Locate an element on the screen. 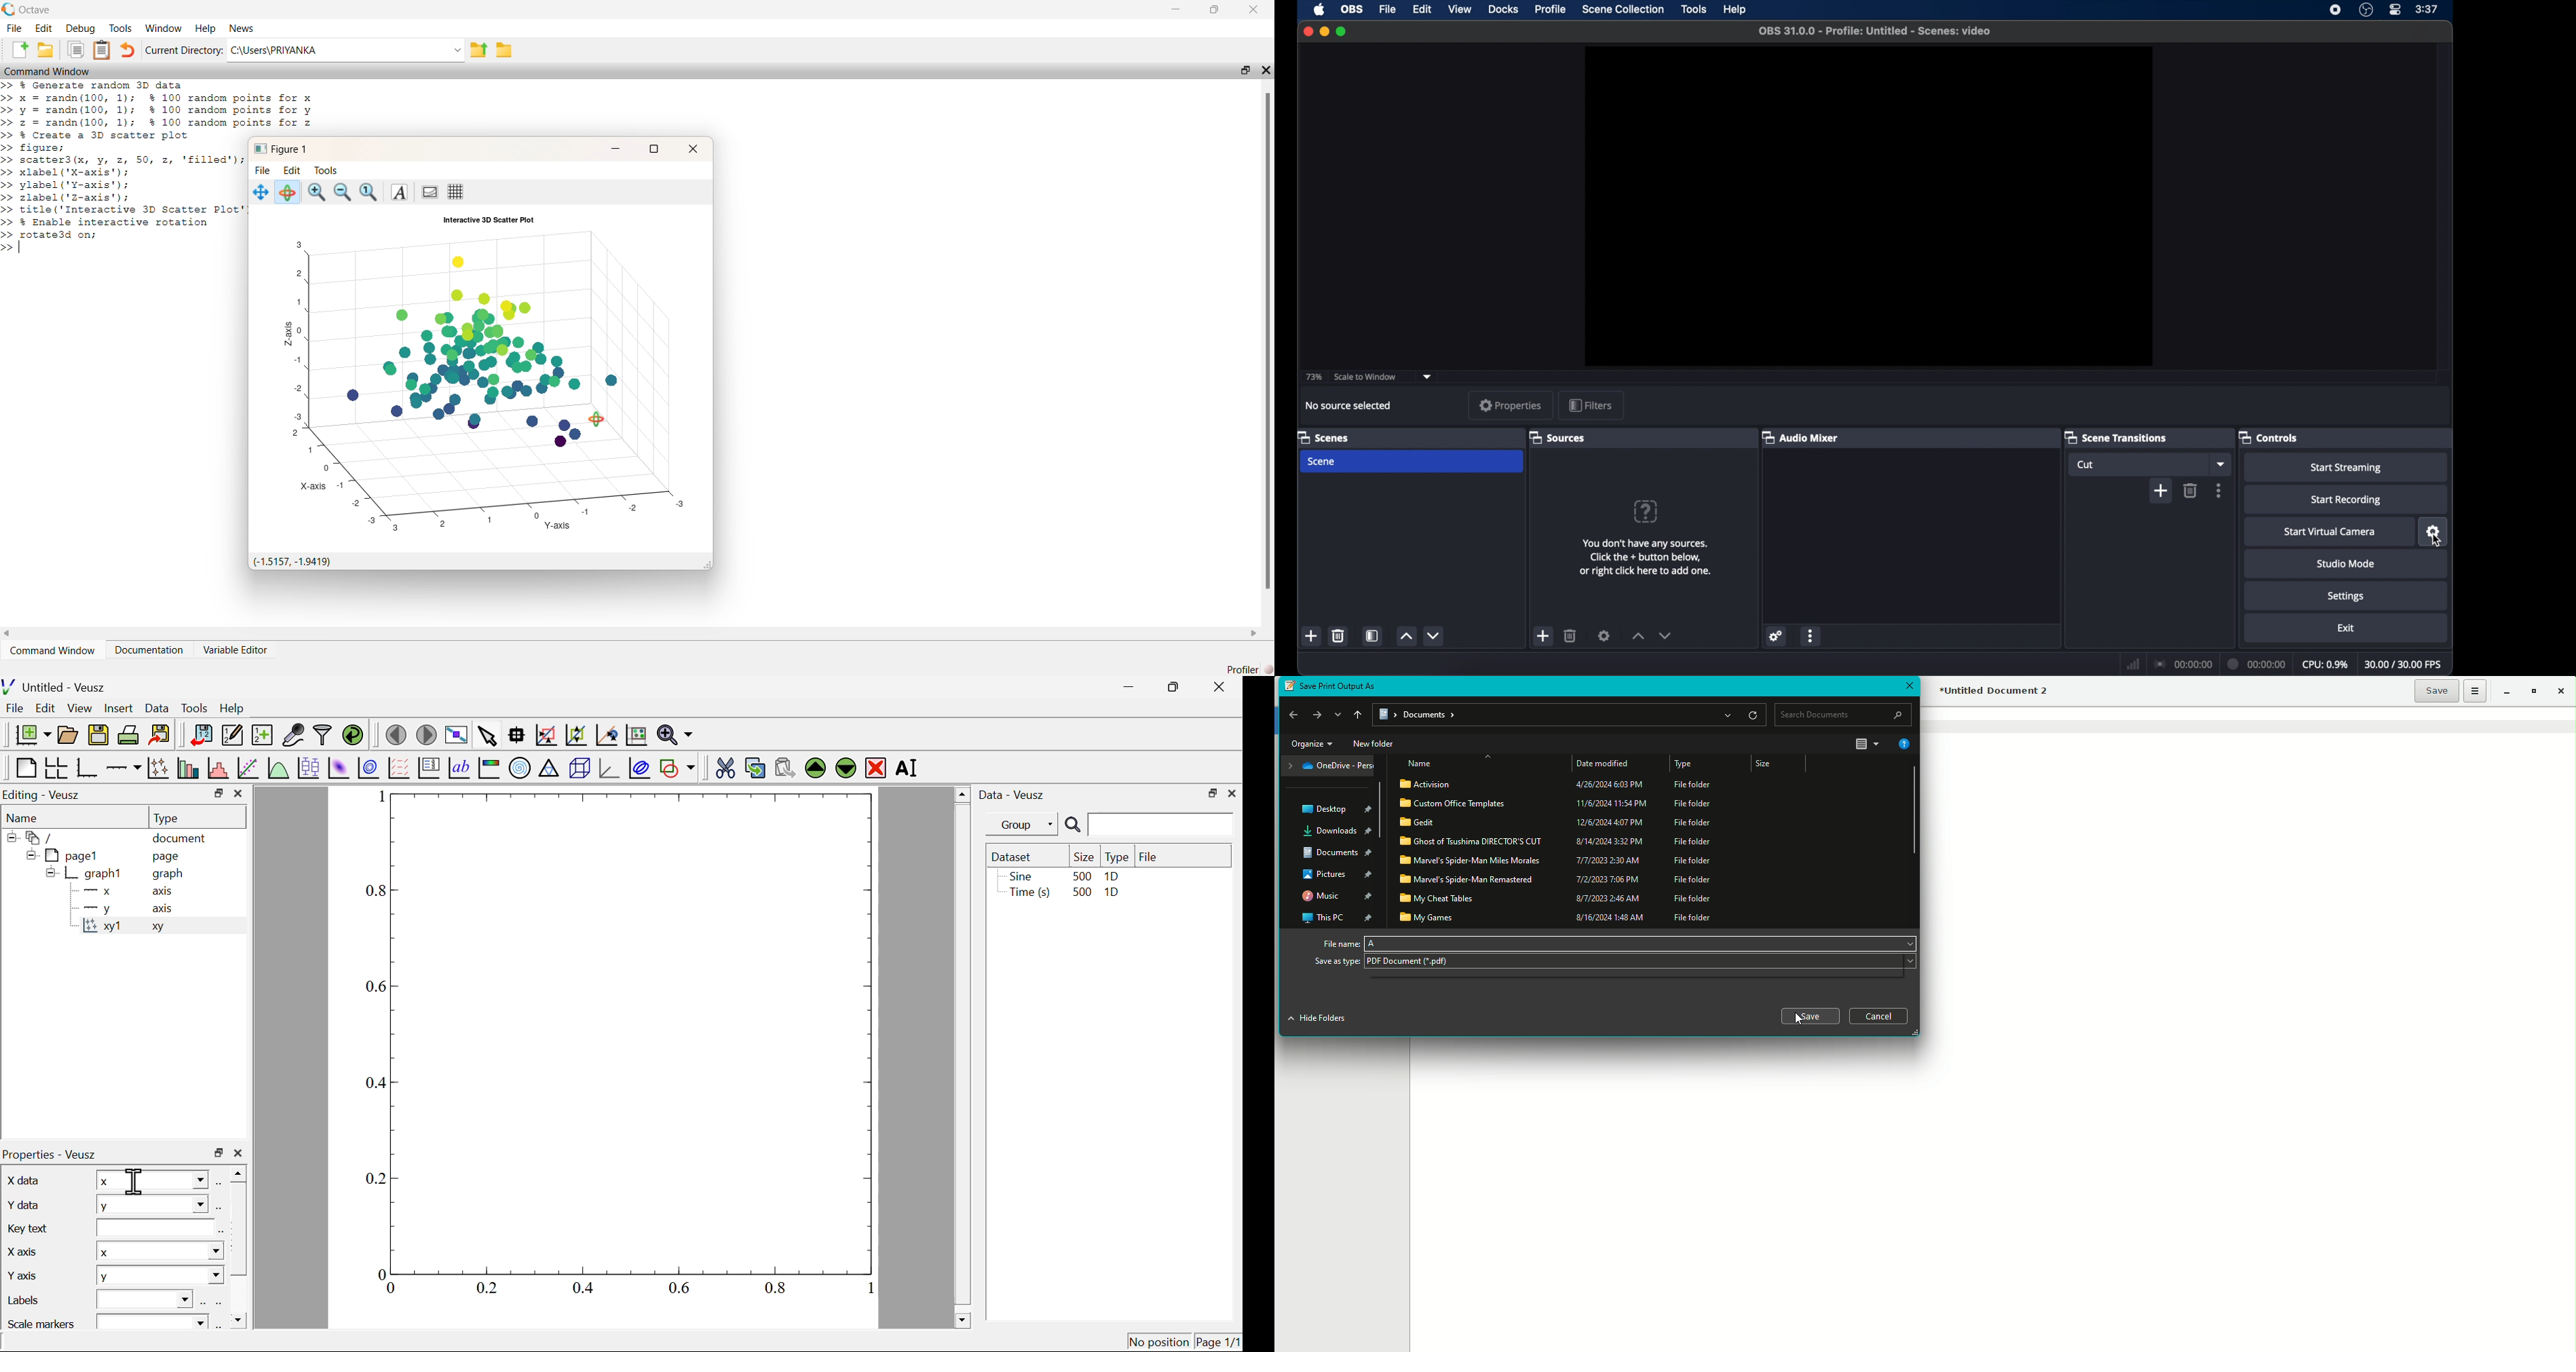  scene transitions is located at coordinates (2117, 437).